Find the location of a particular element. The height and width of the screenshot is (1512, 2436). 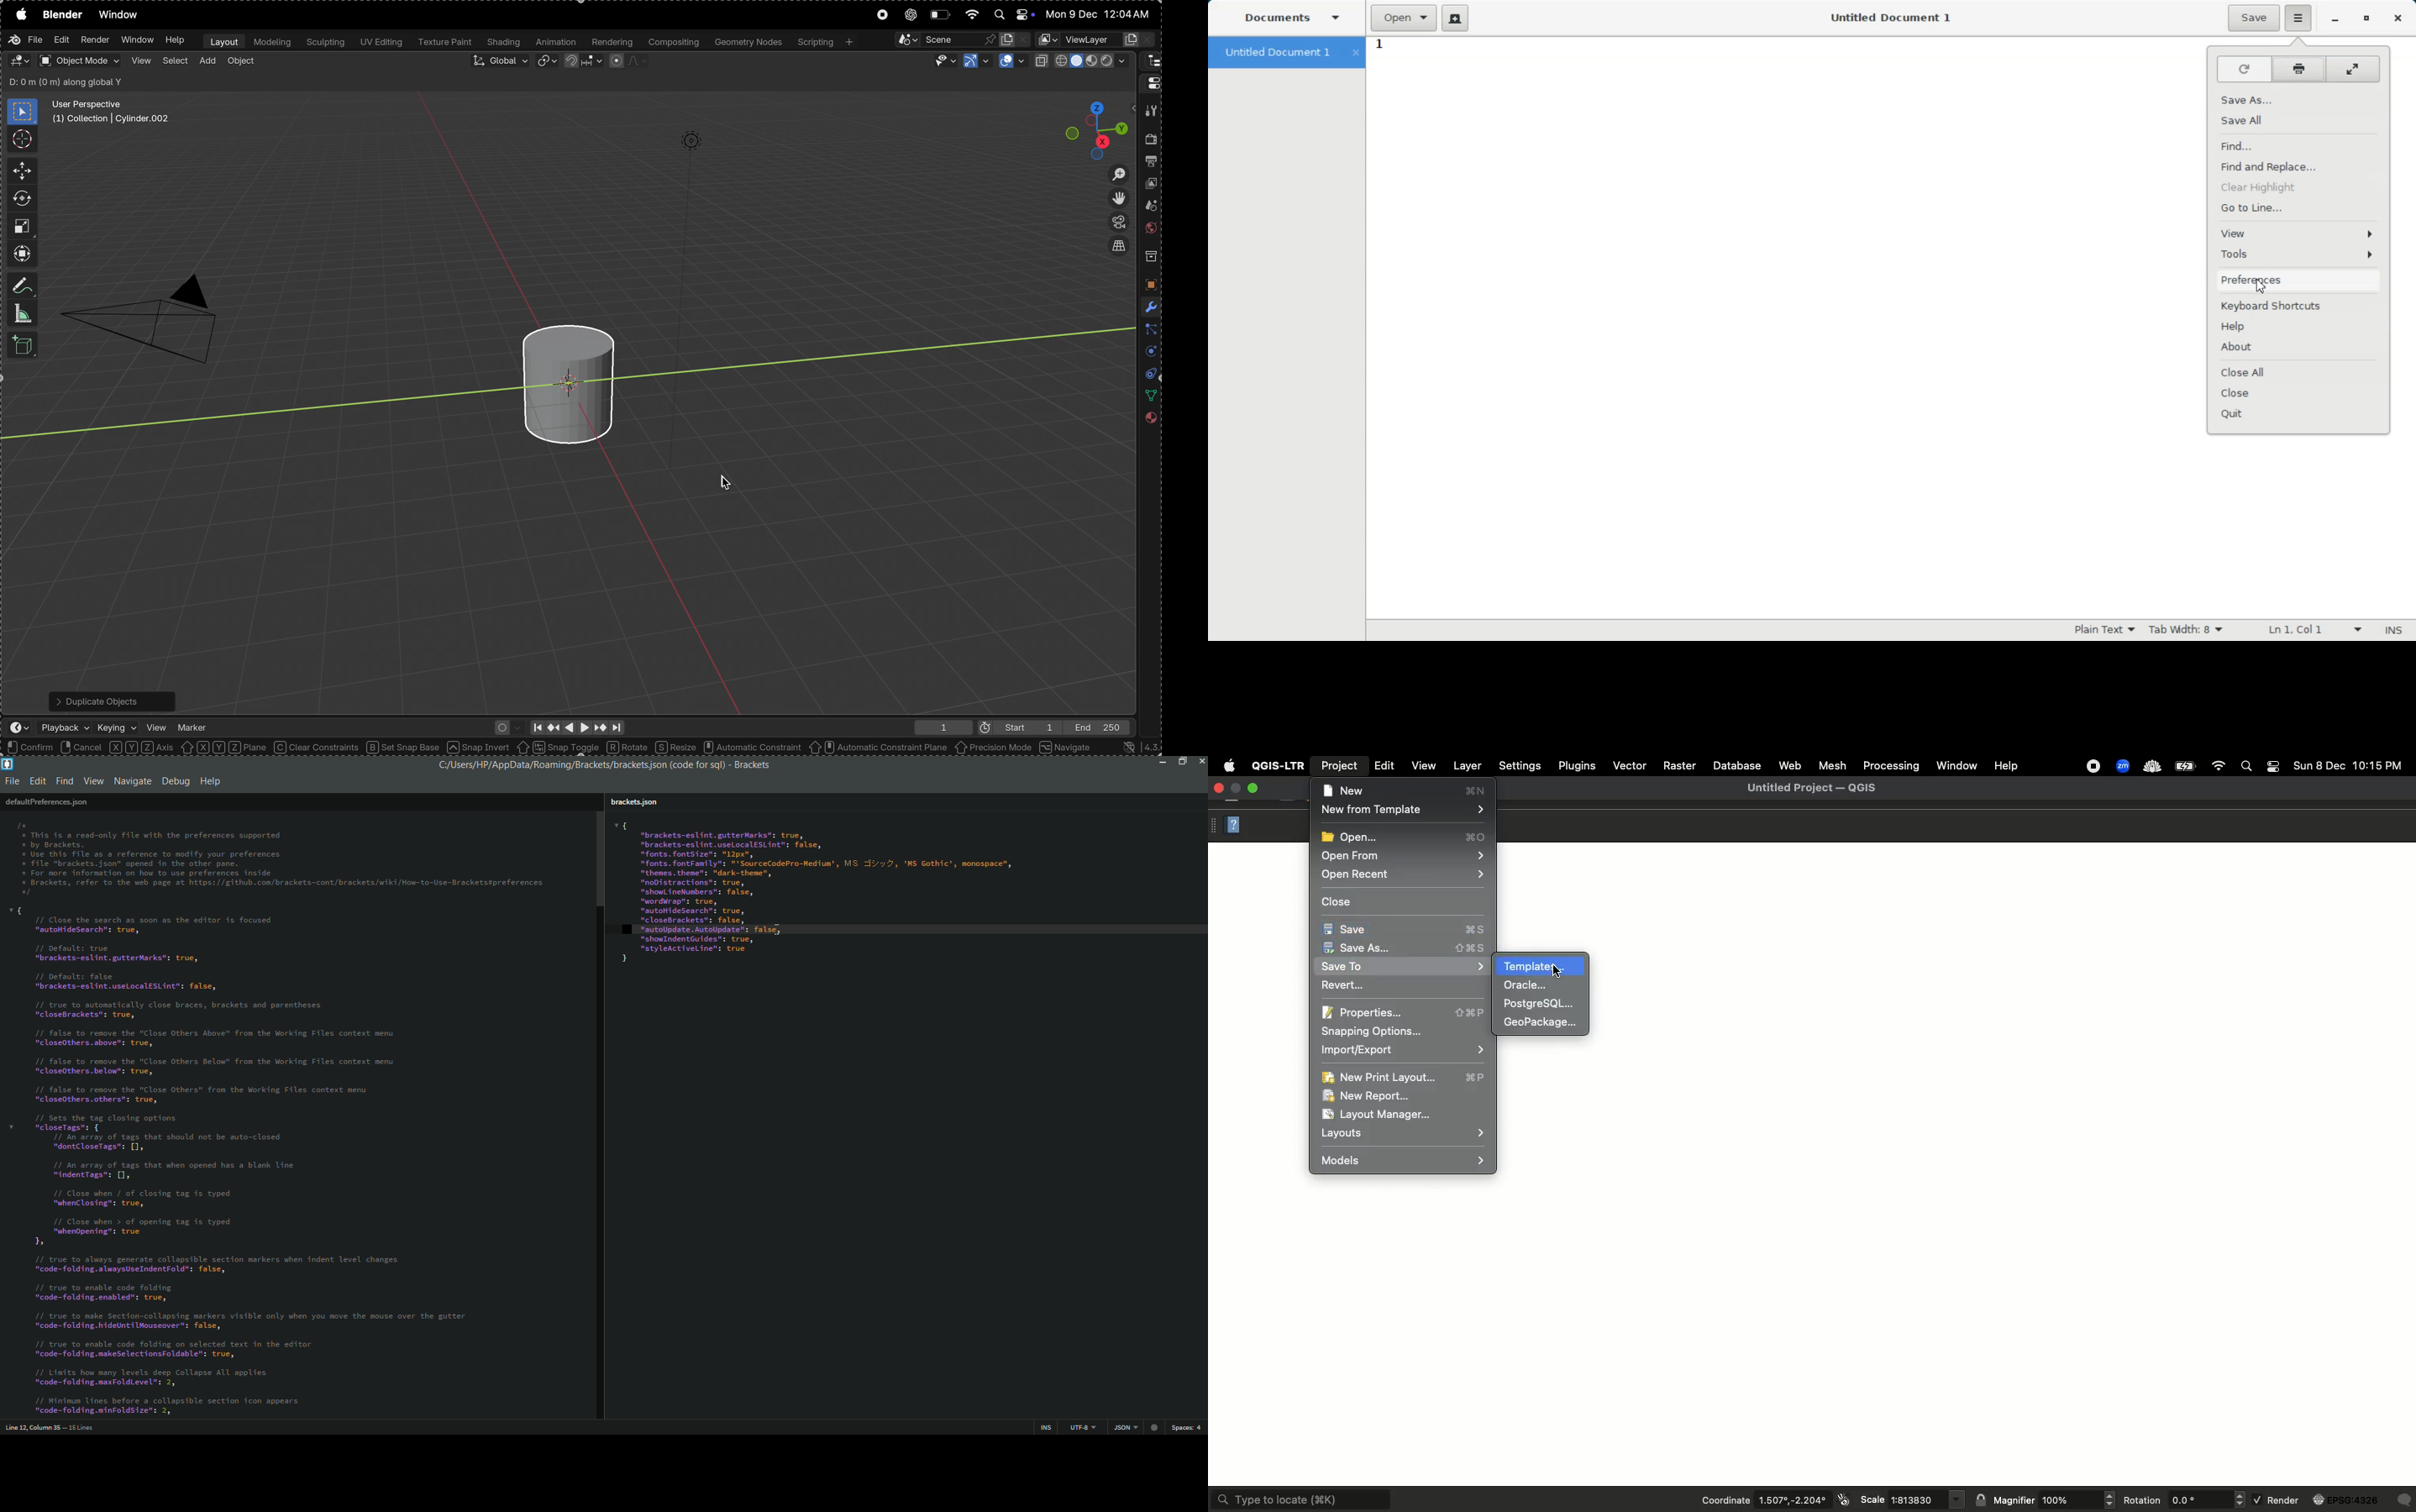

worls is located at coordinates (1150, 230).